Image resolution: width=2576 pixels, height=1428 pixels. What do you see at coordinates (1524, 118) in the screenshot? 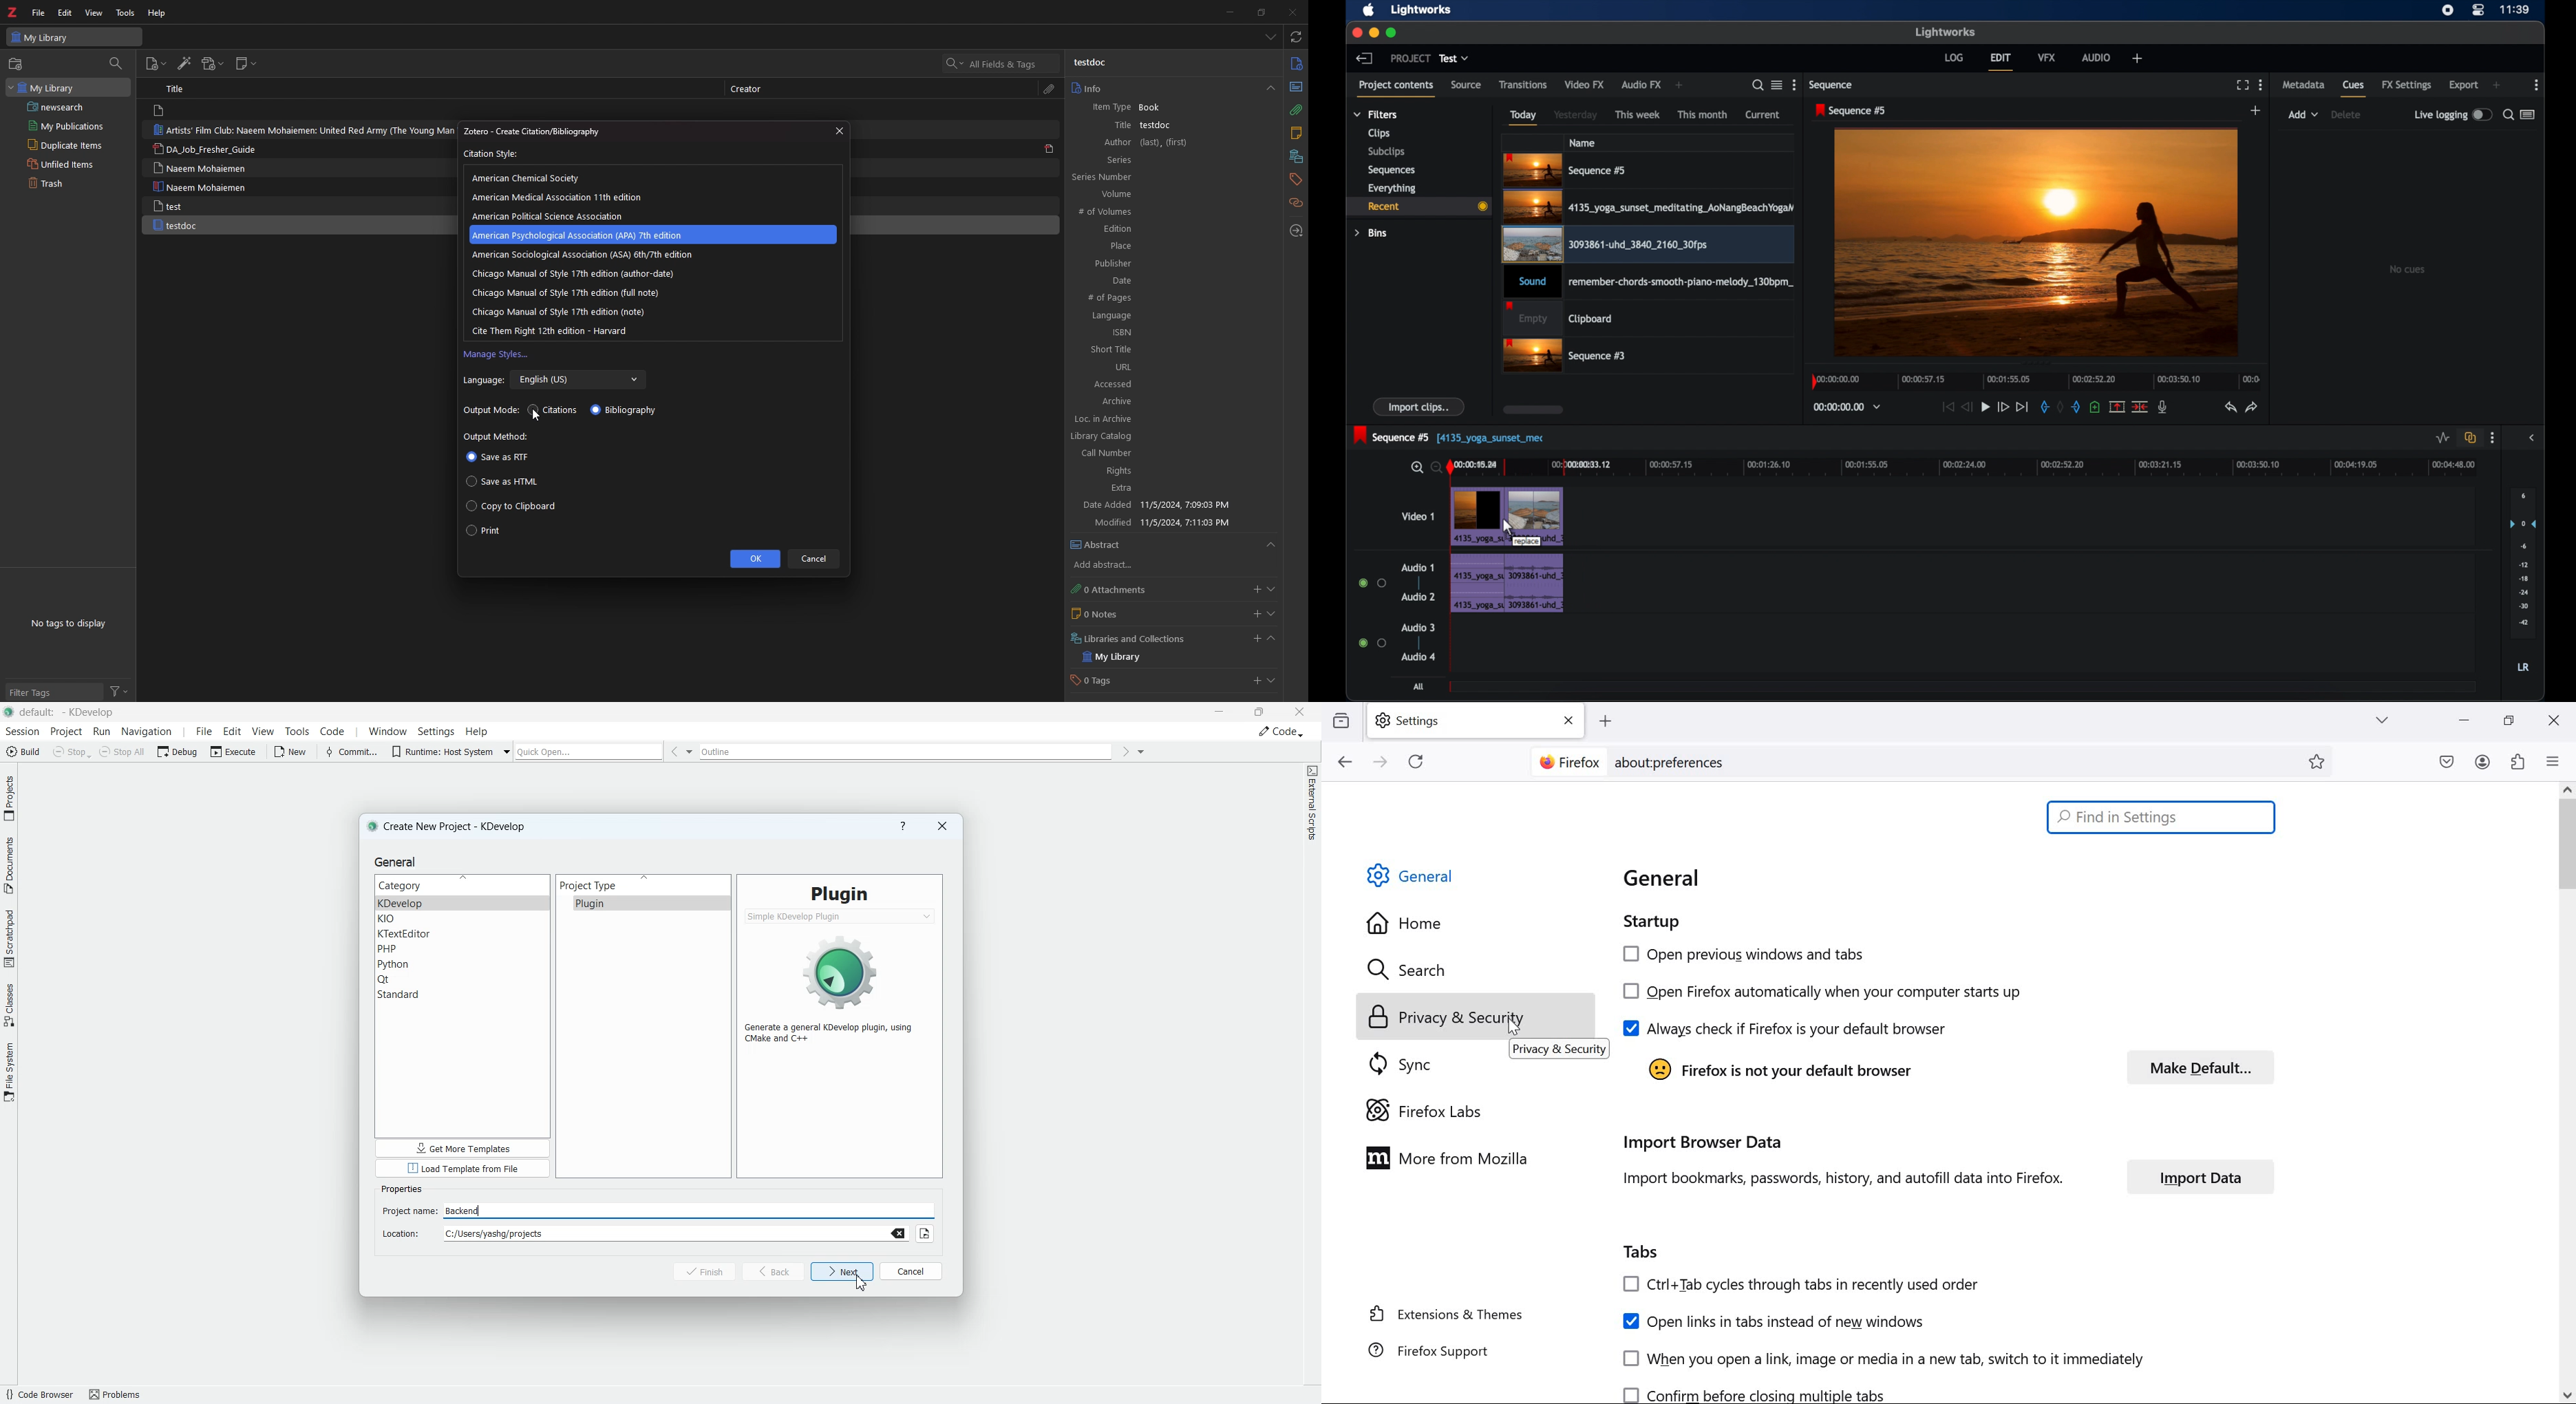
I see `today` at bounding box center [1524, 118].